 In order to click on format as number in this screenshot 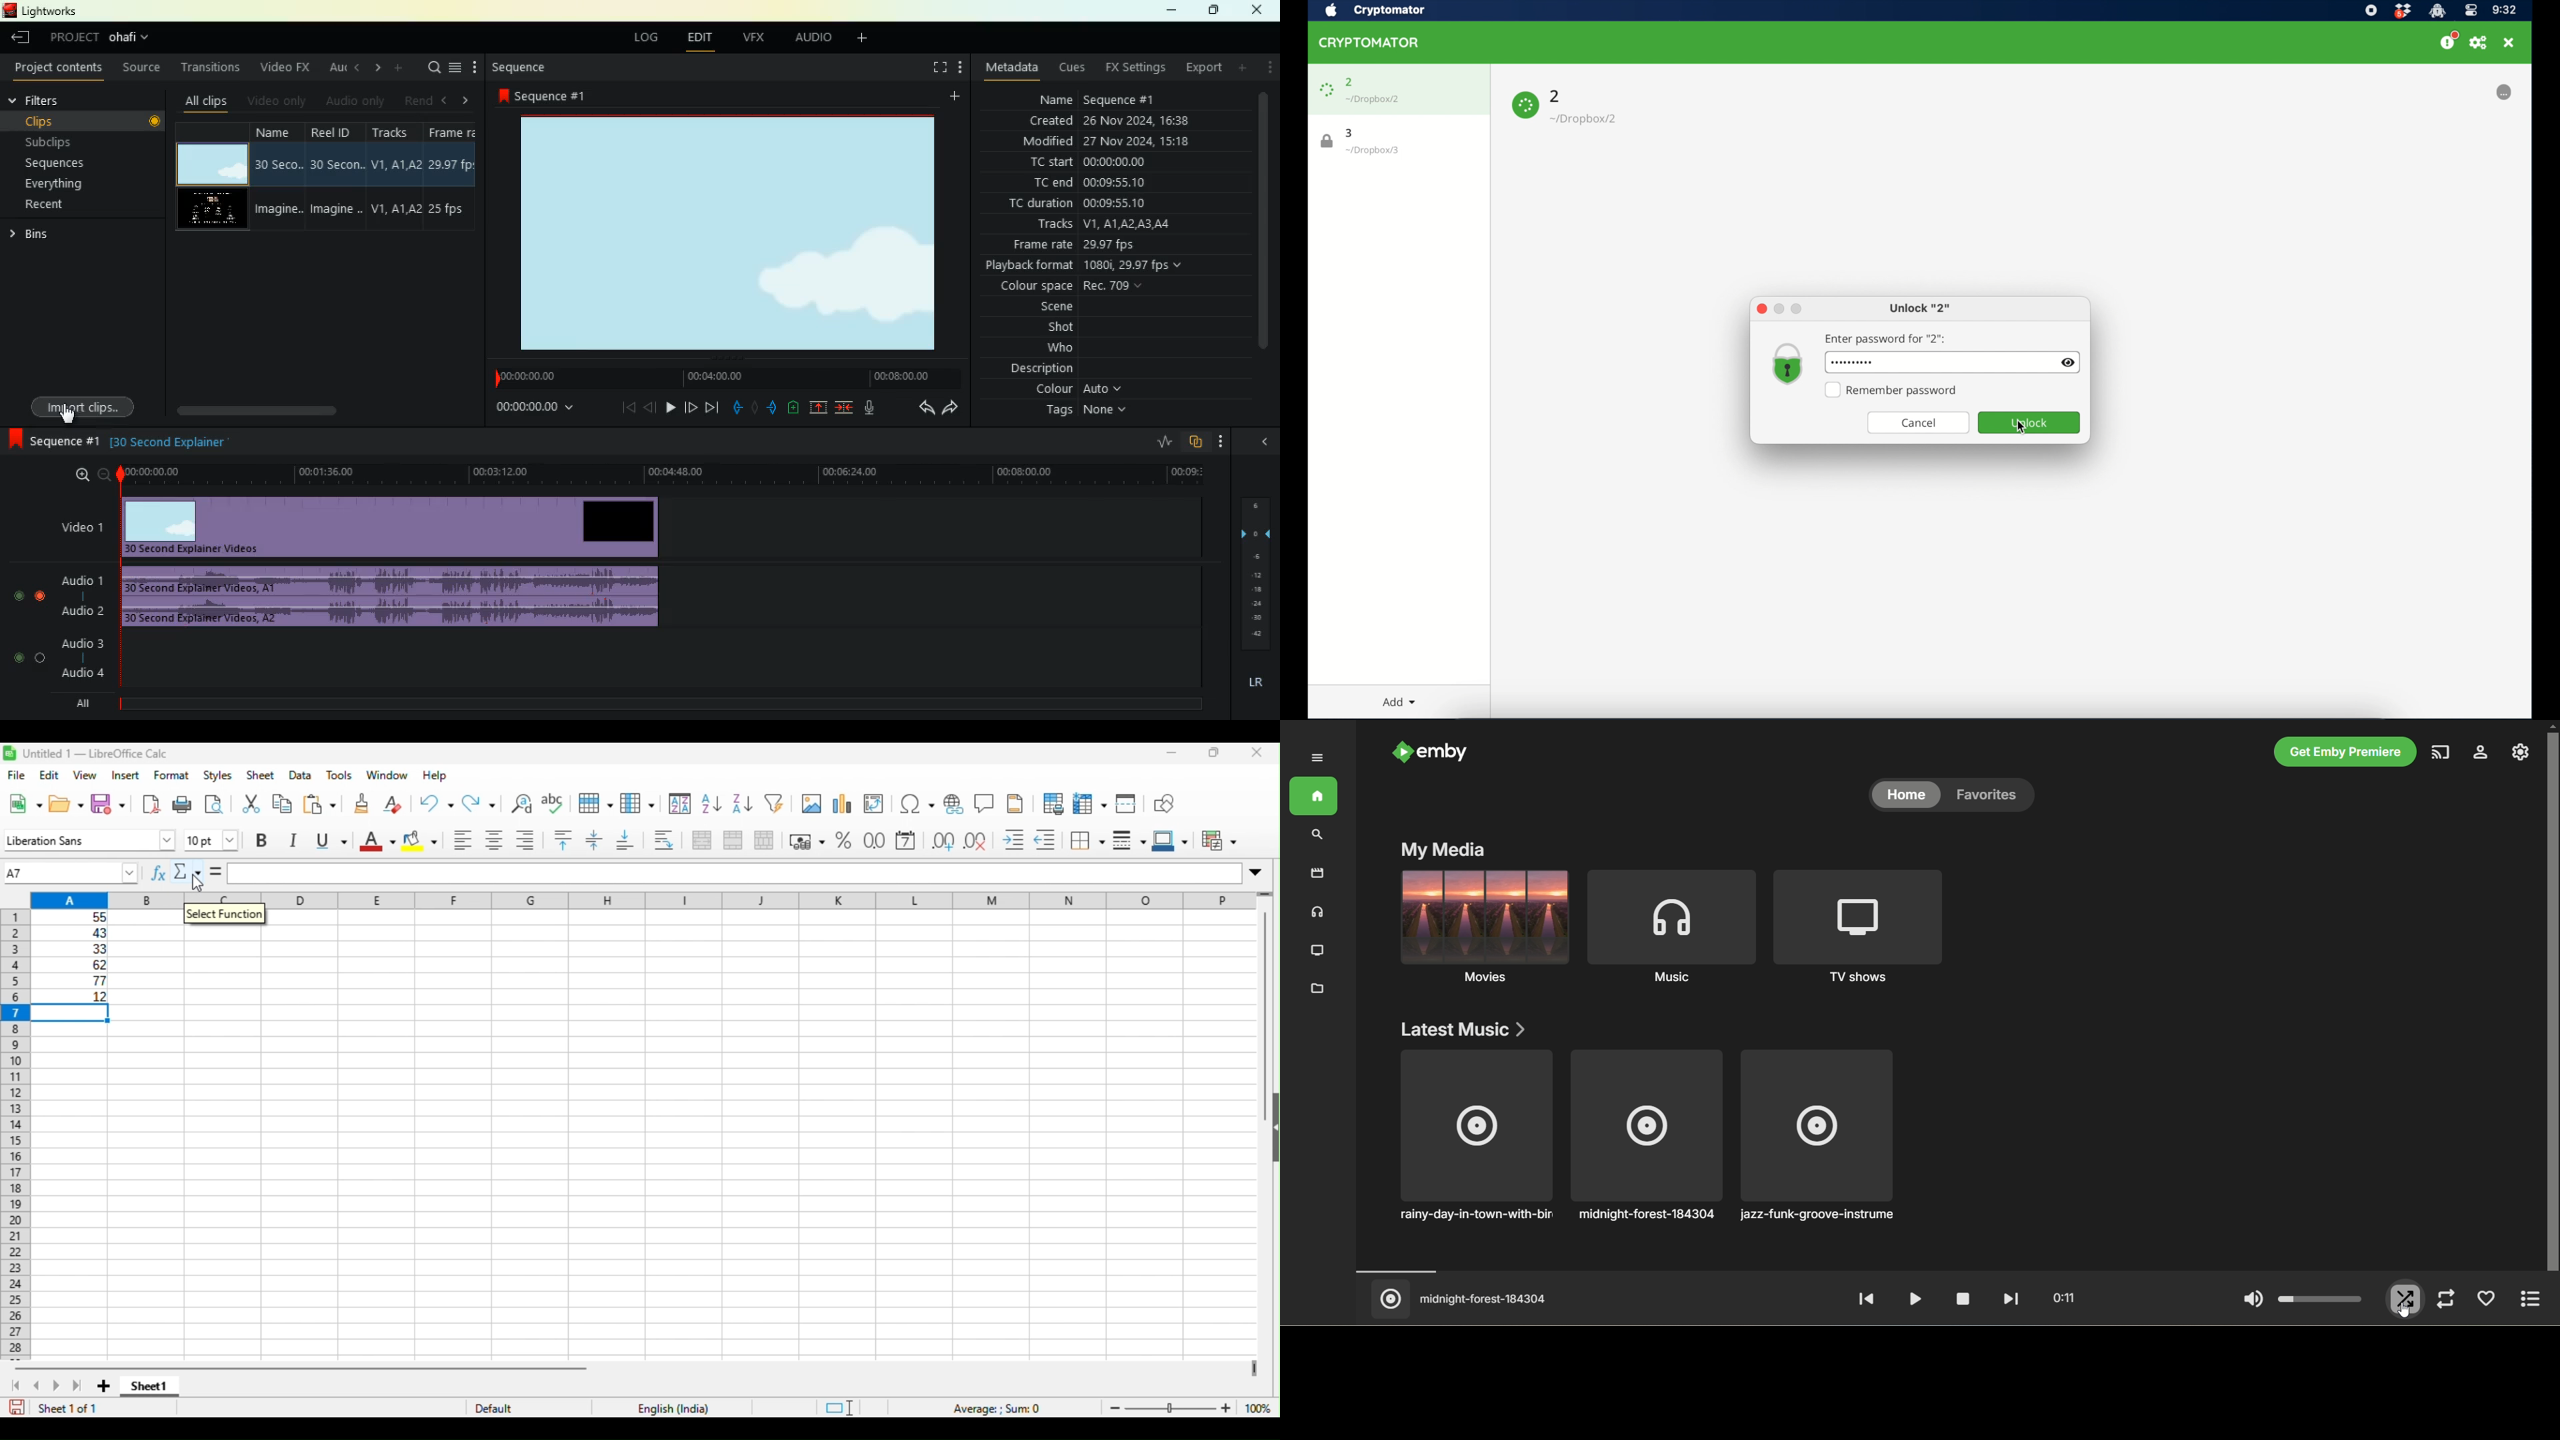, I will do `click(875, 841)`.